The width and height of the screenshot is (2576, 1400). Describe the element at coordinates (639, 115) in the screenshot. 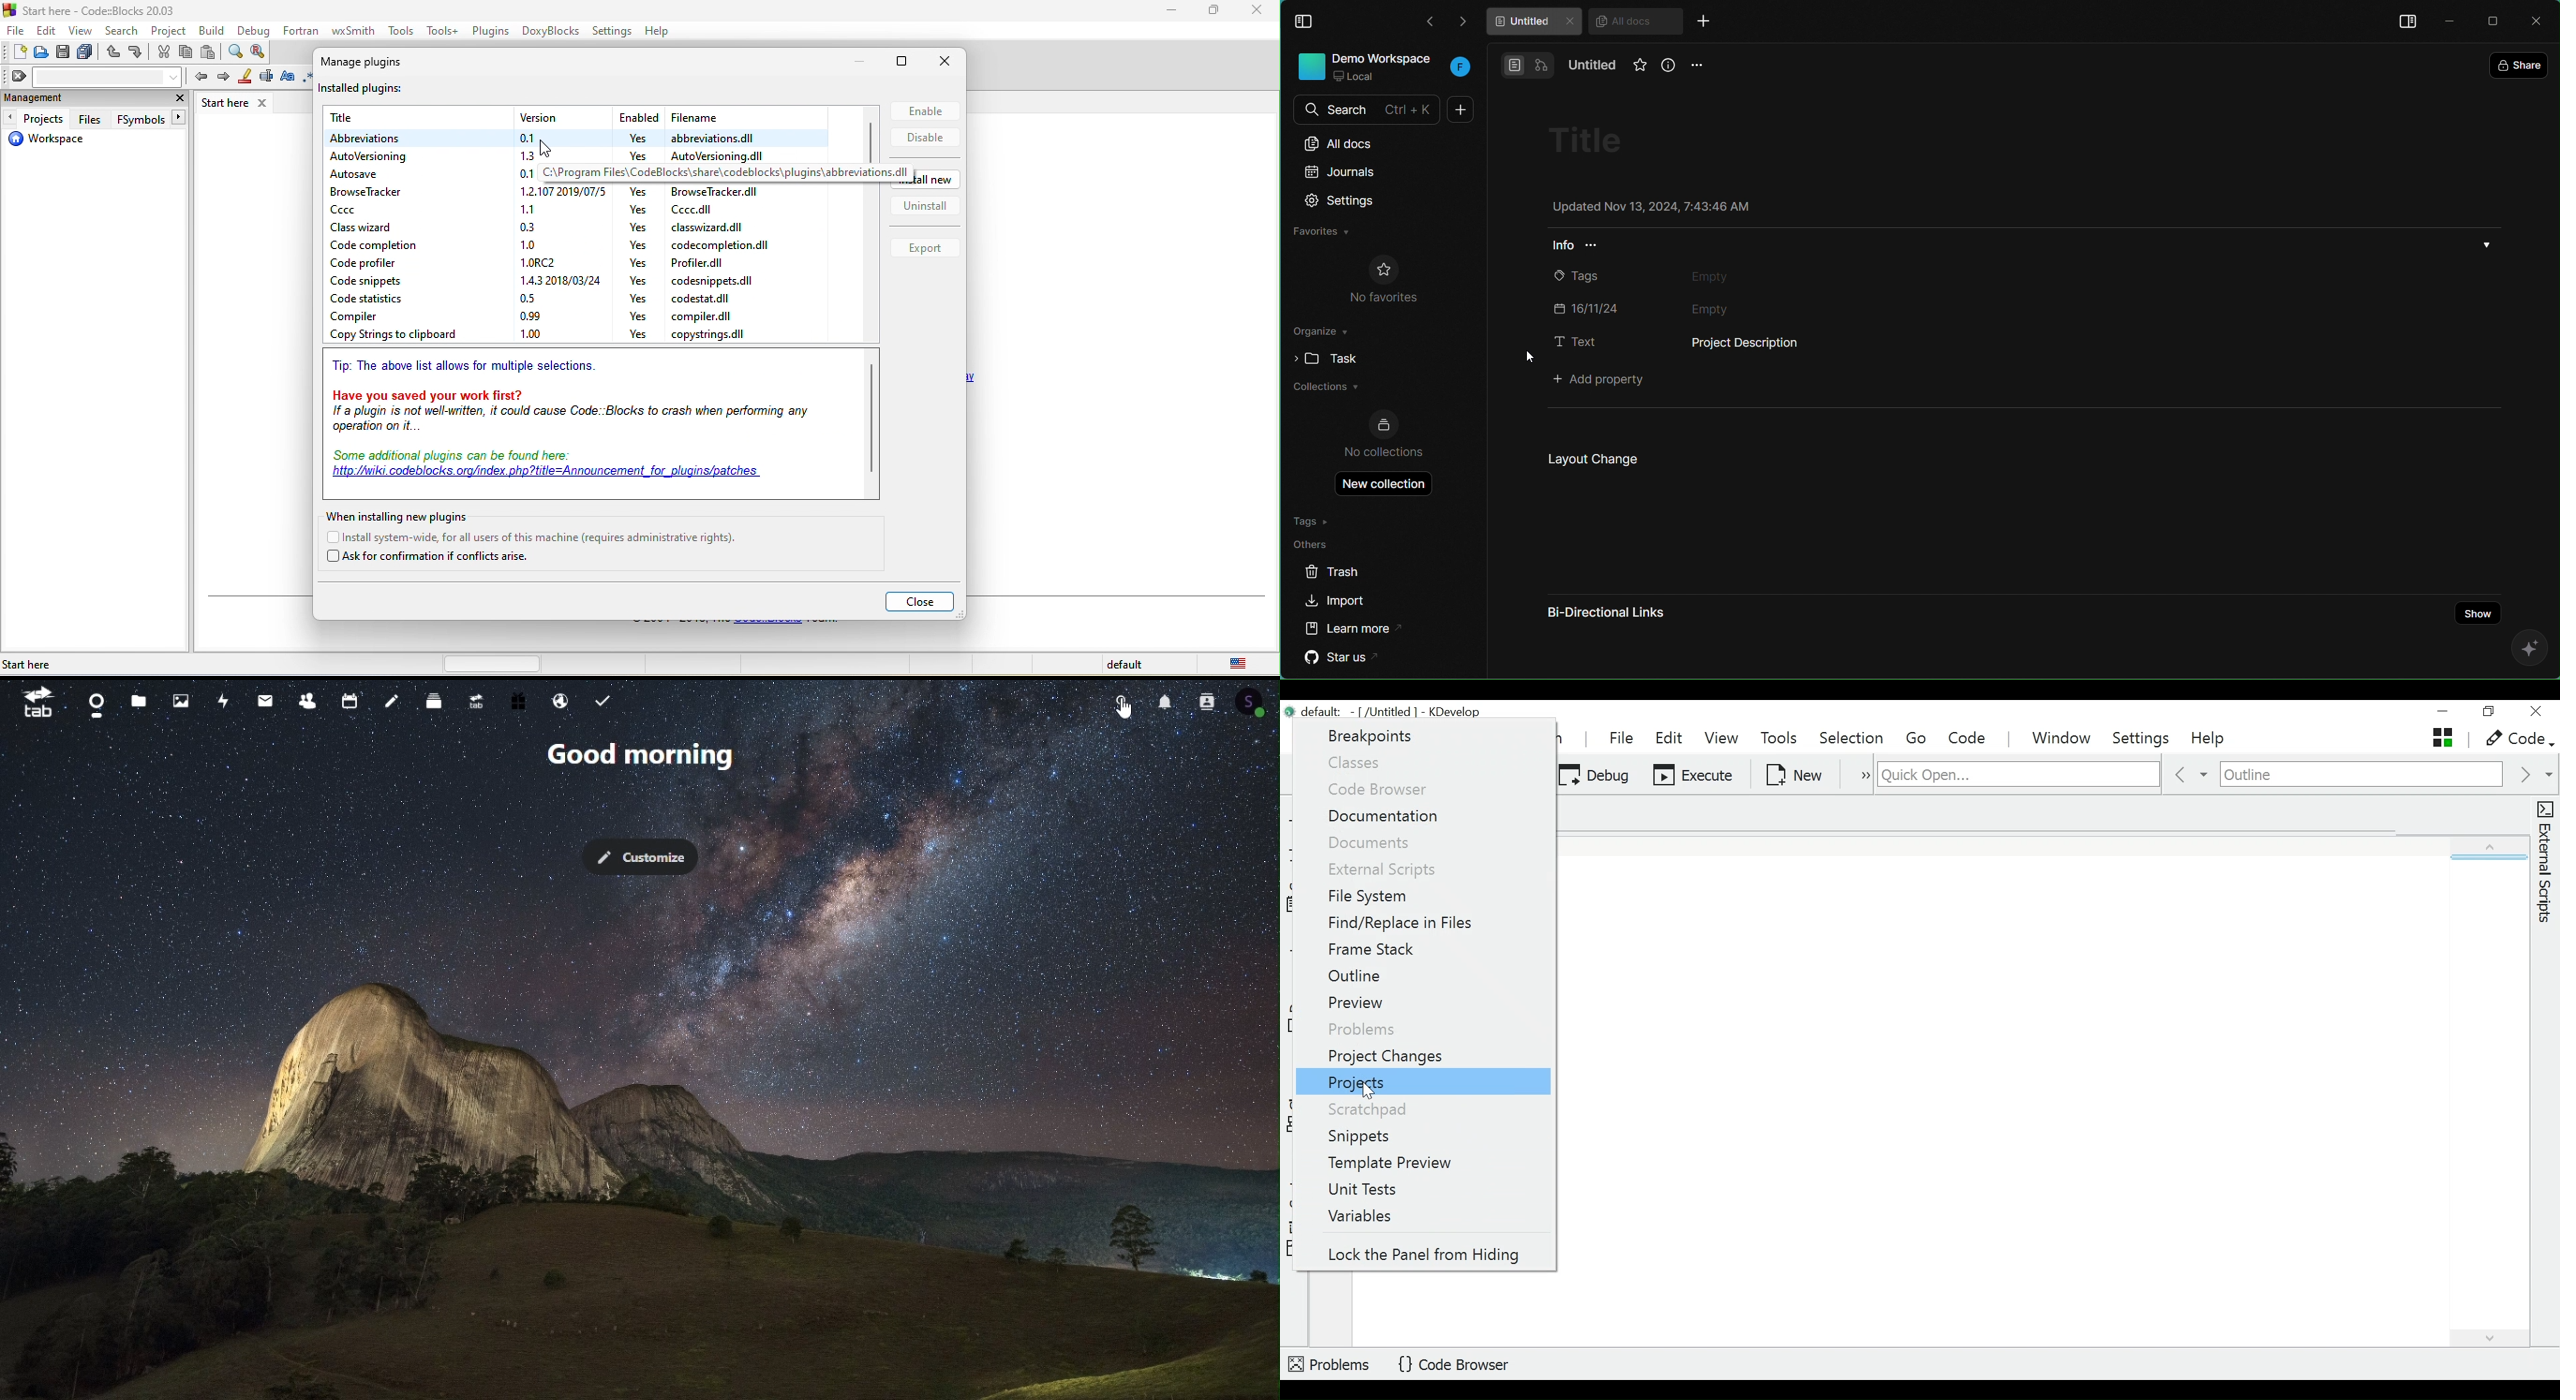

I see `enabled` at that location.